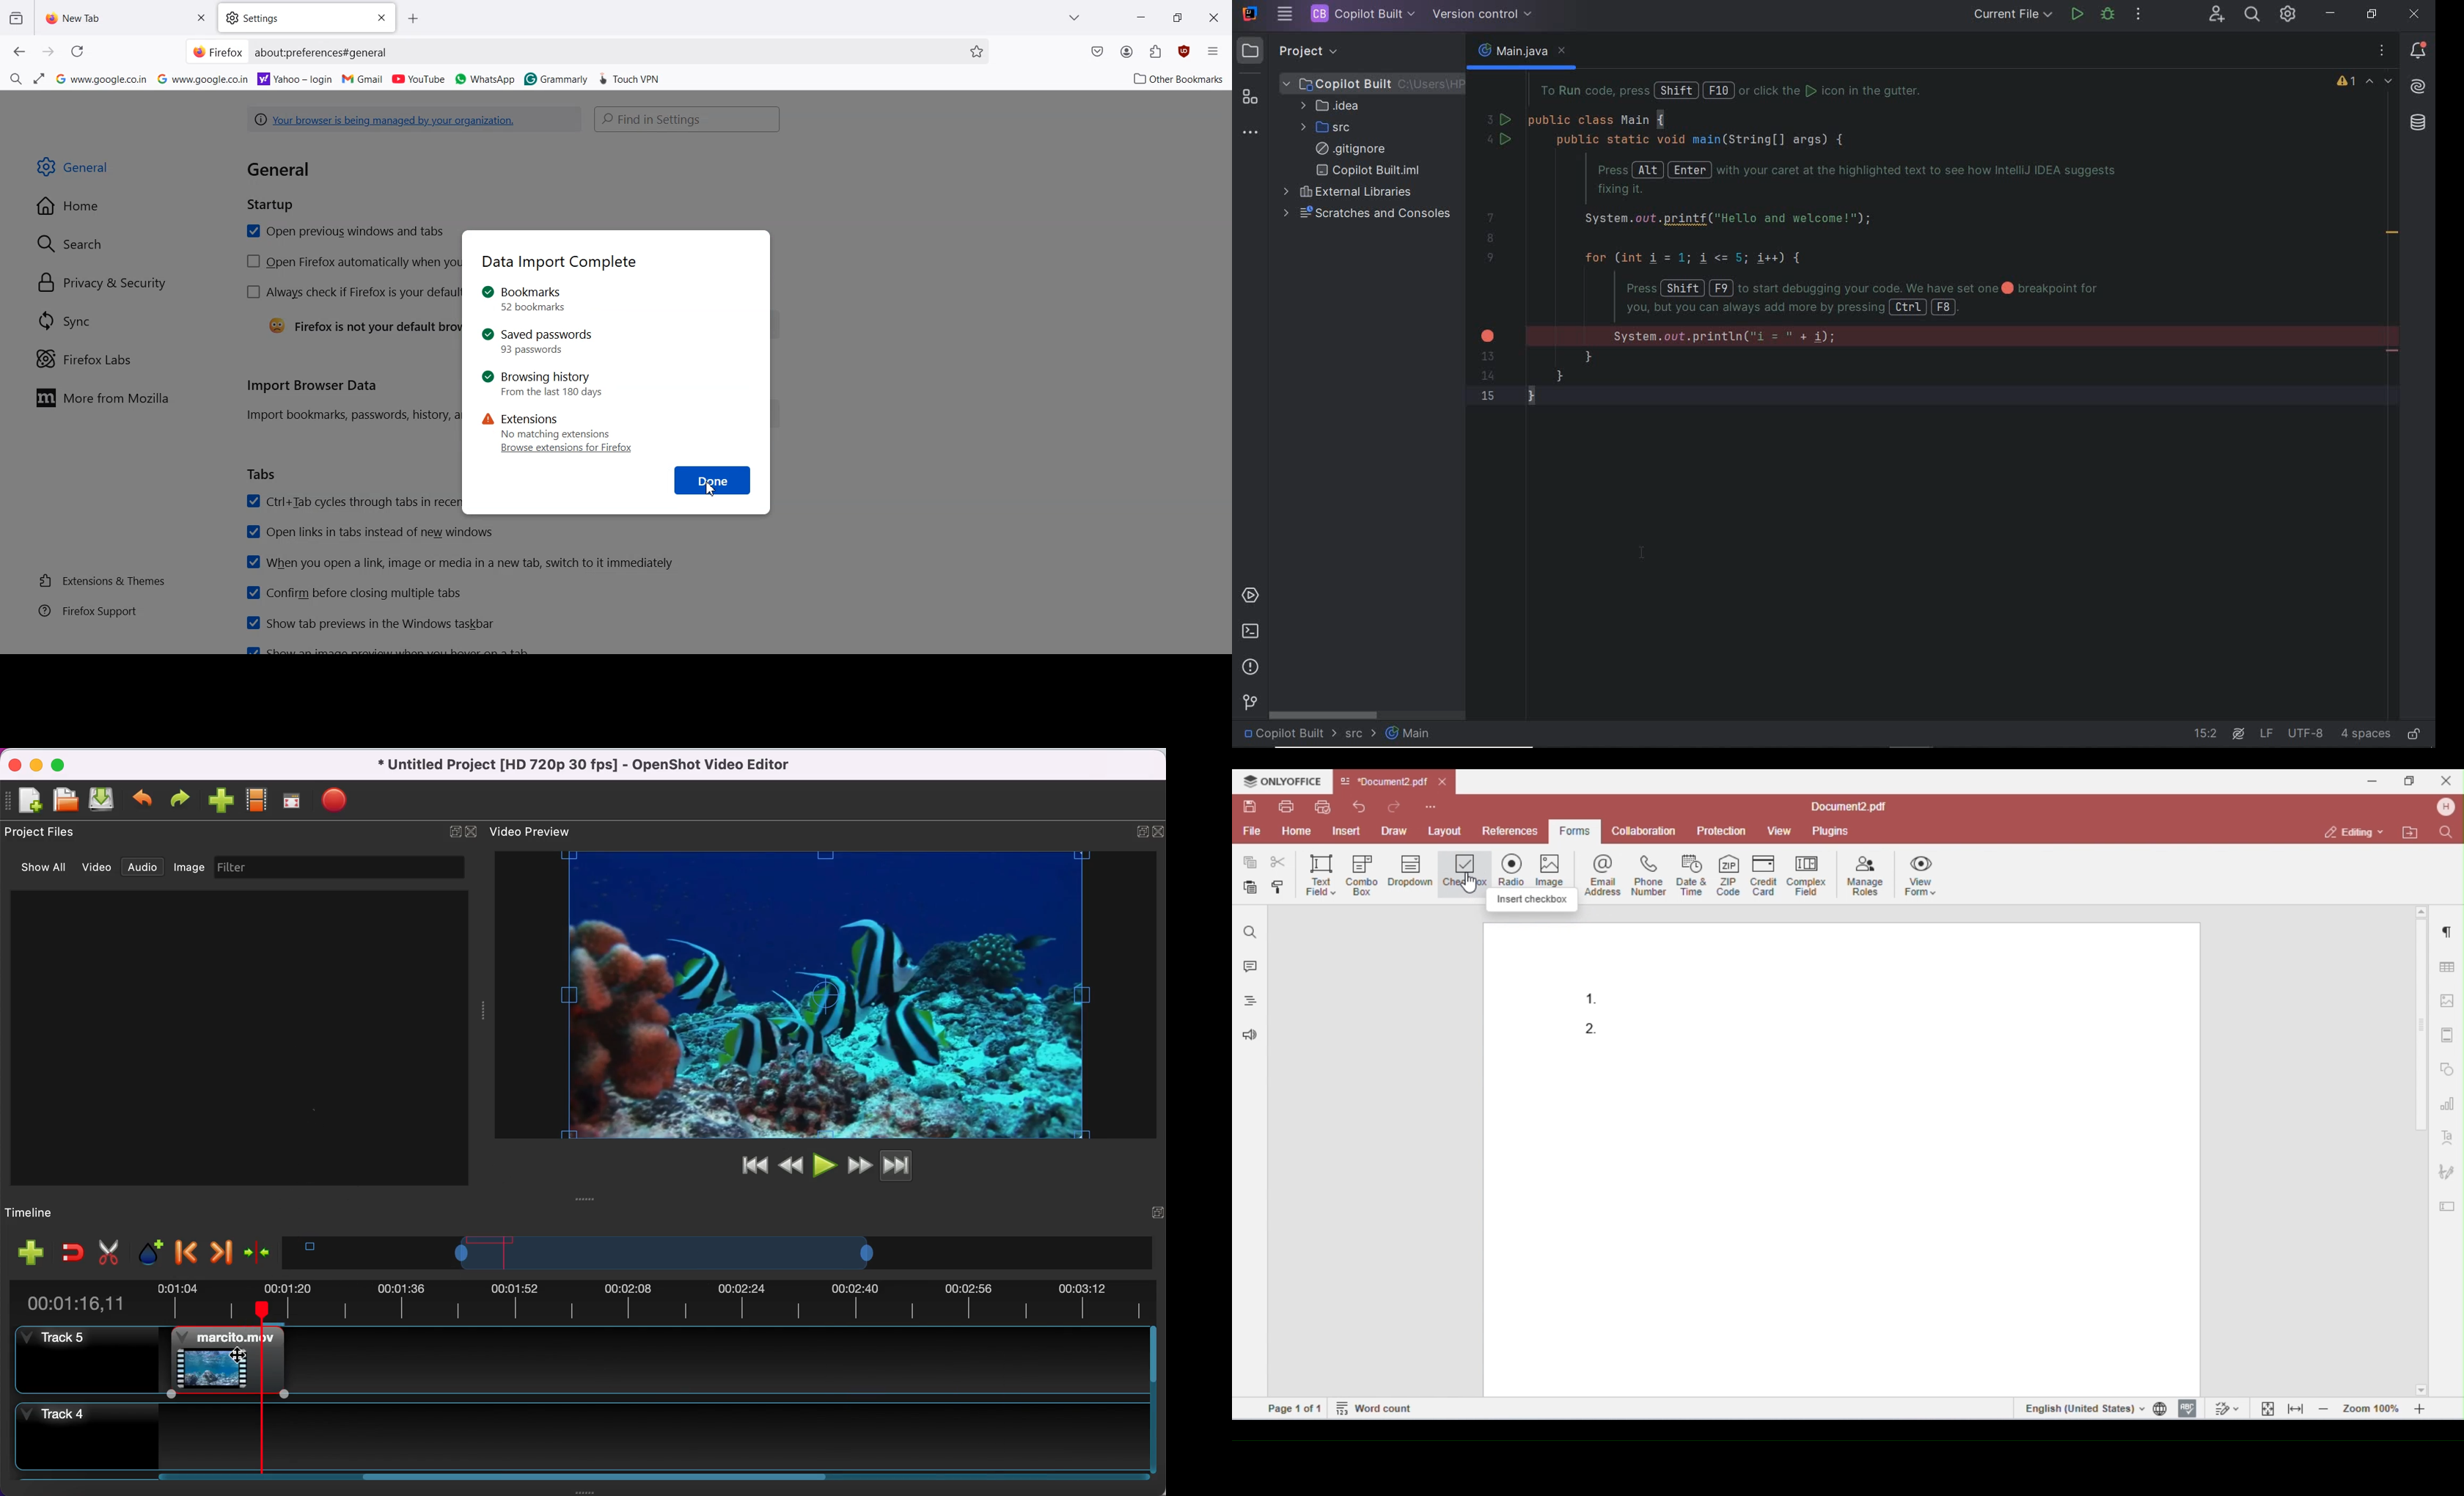 The image size is (2464, 1512). Describe the element at coordinates (296, 78) in the screenshot. I see `Yahoo Bookmark` at that location.